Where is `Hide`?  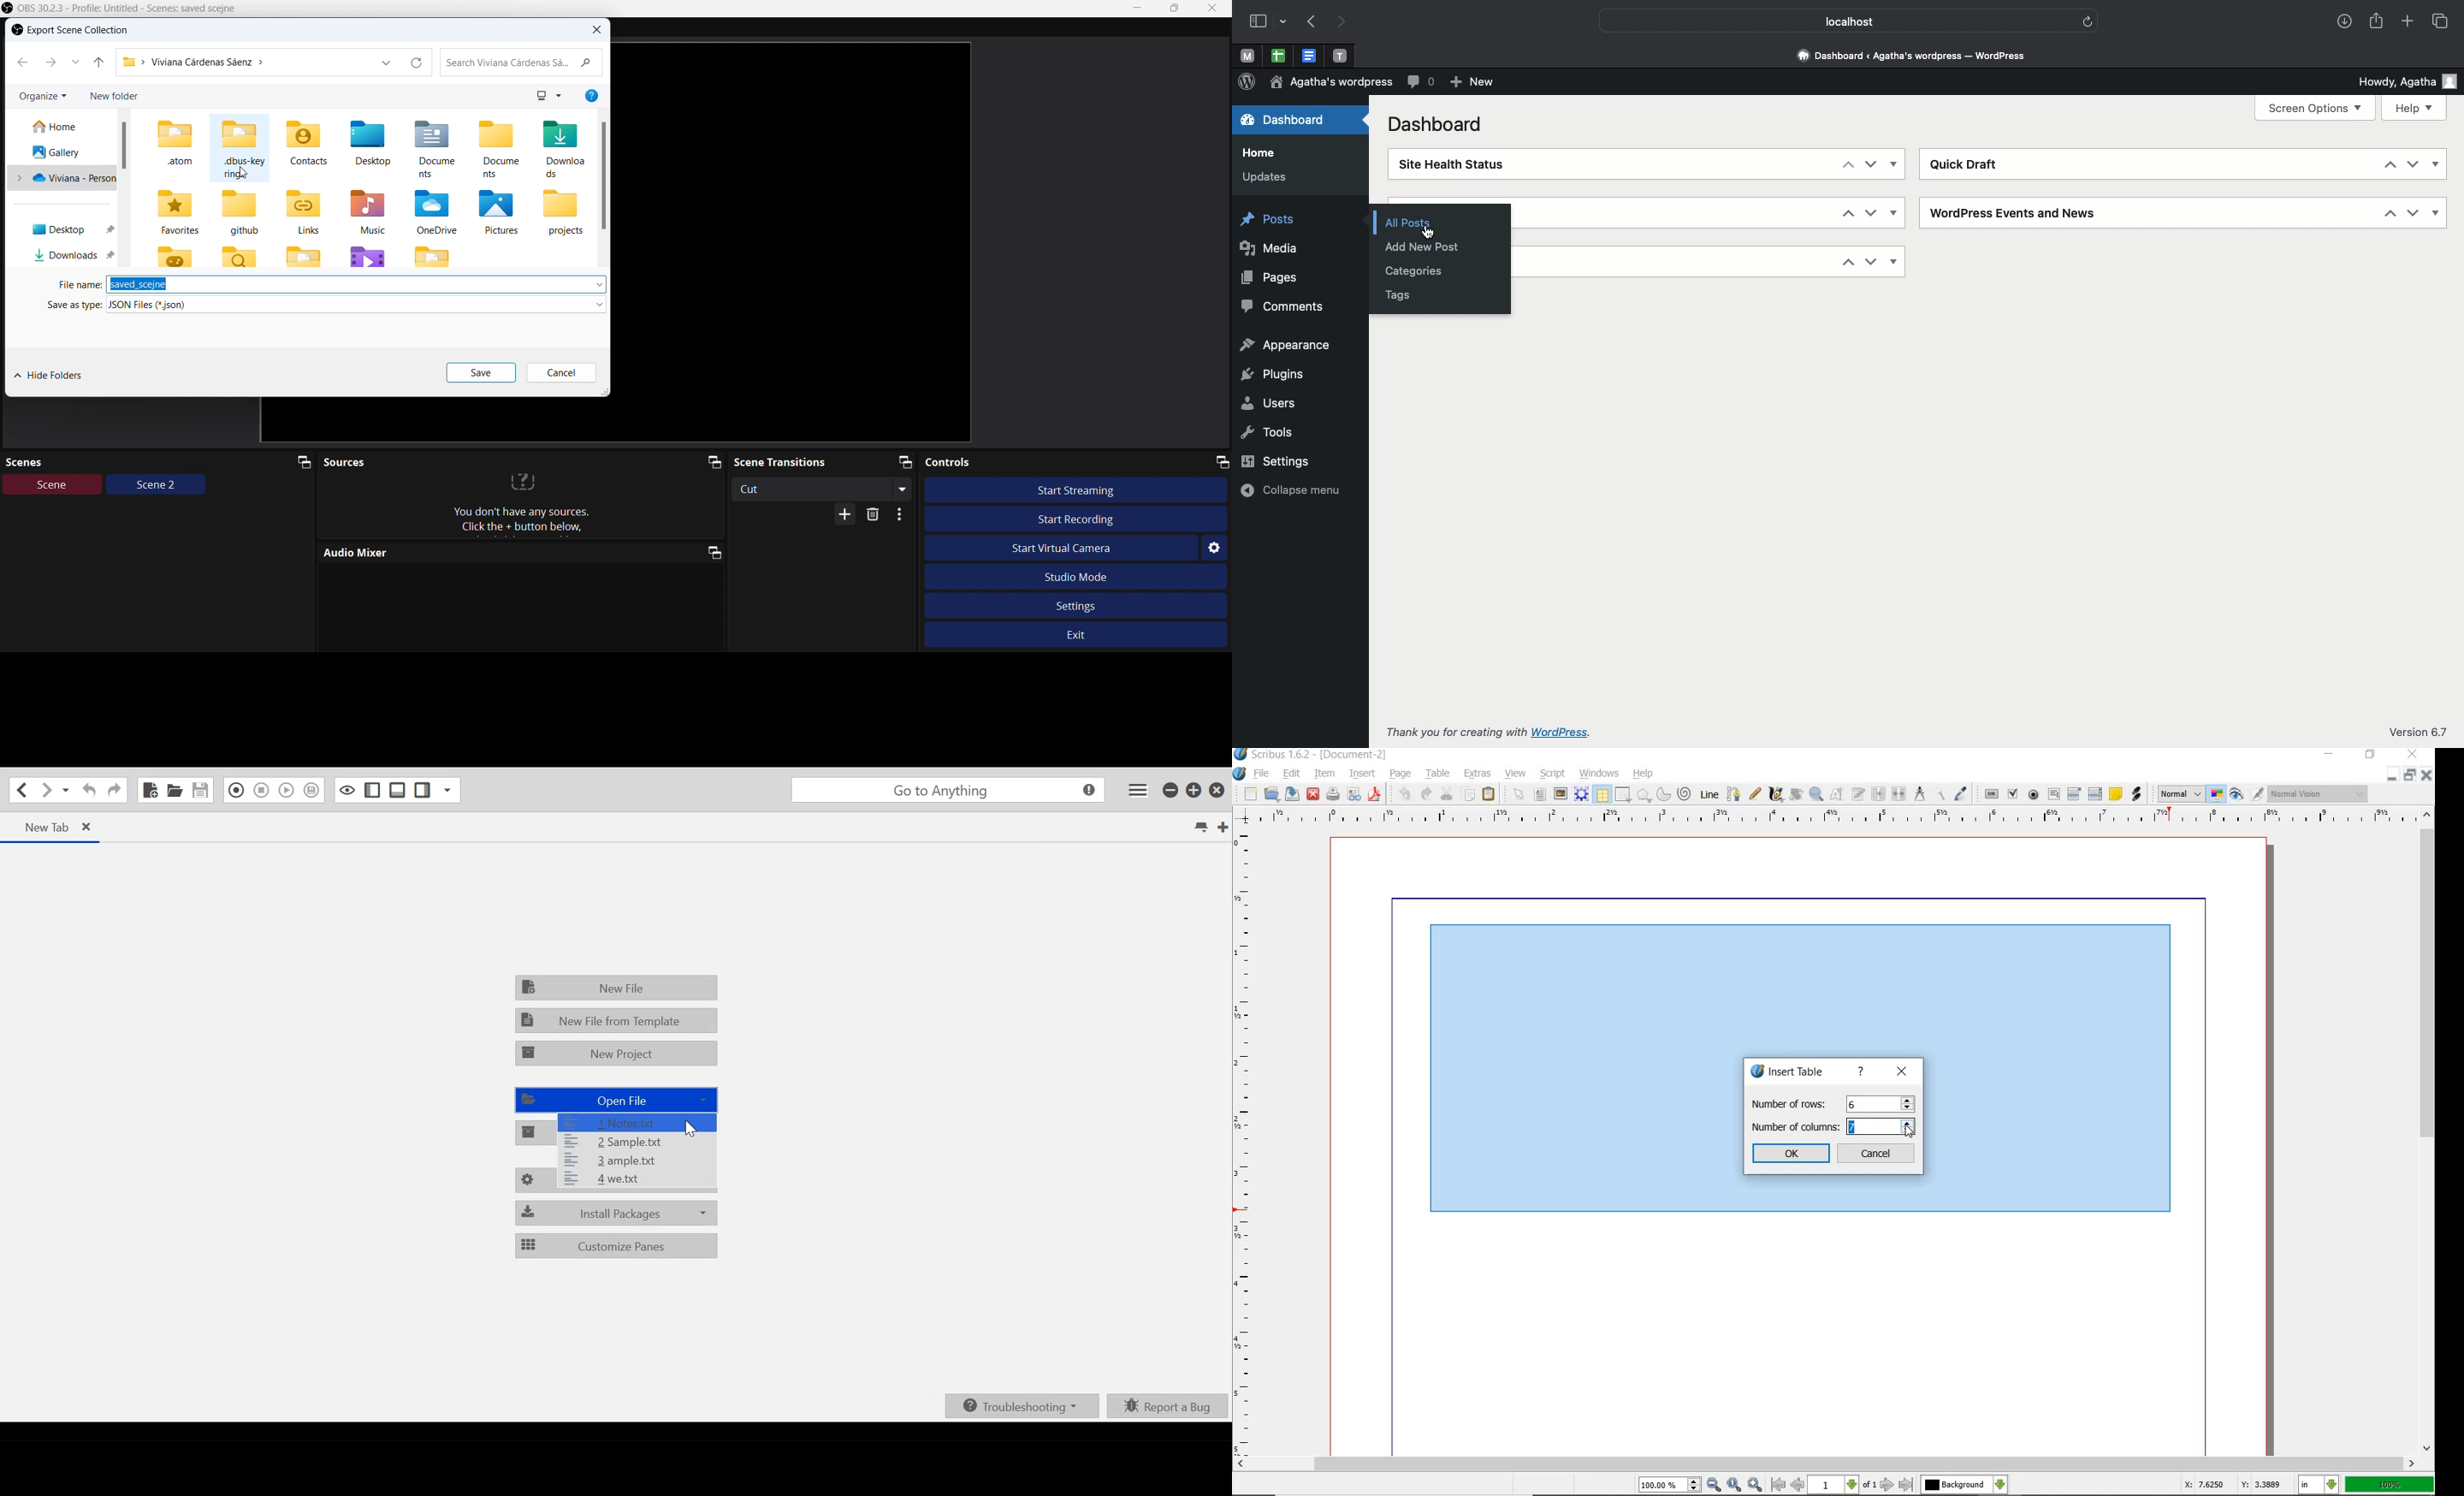
Hide is located at coordinates (1893, 260).